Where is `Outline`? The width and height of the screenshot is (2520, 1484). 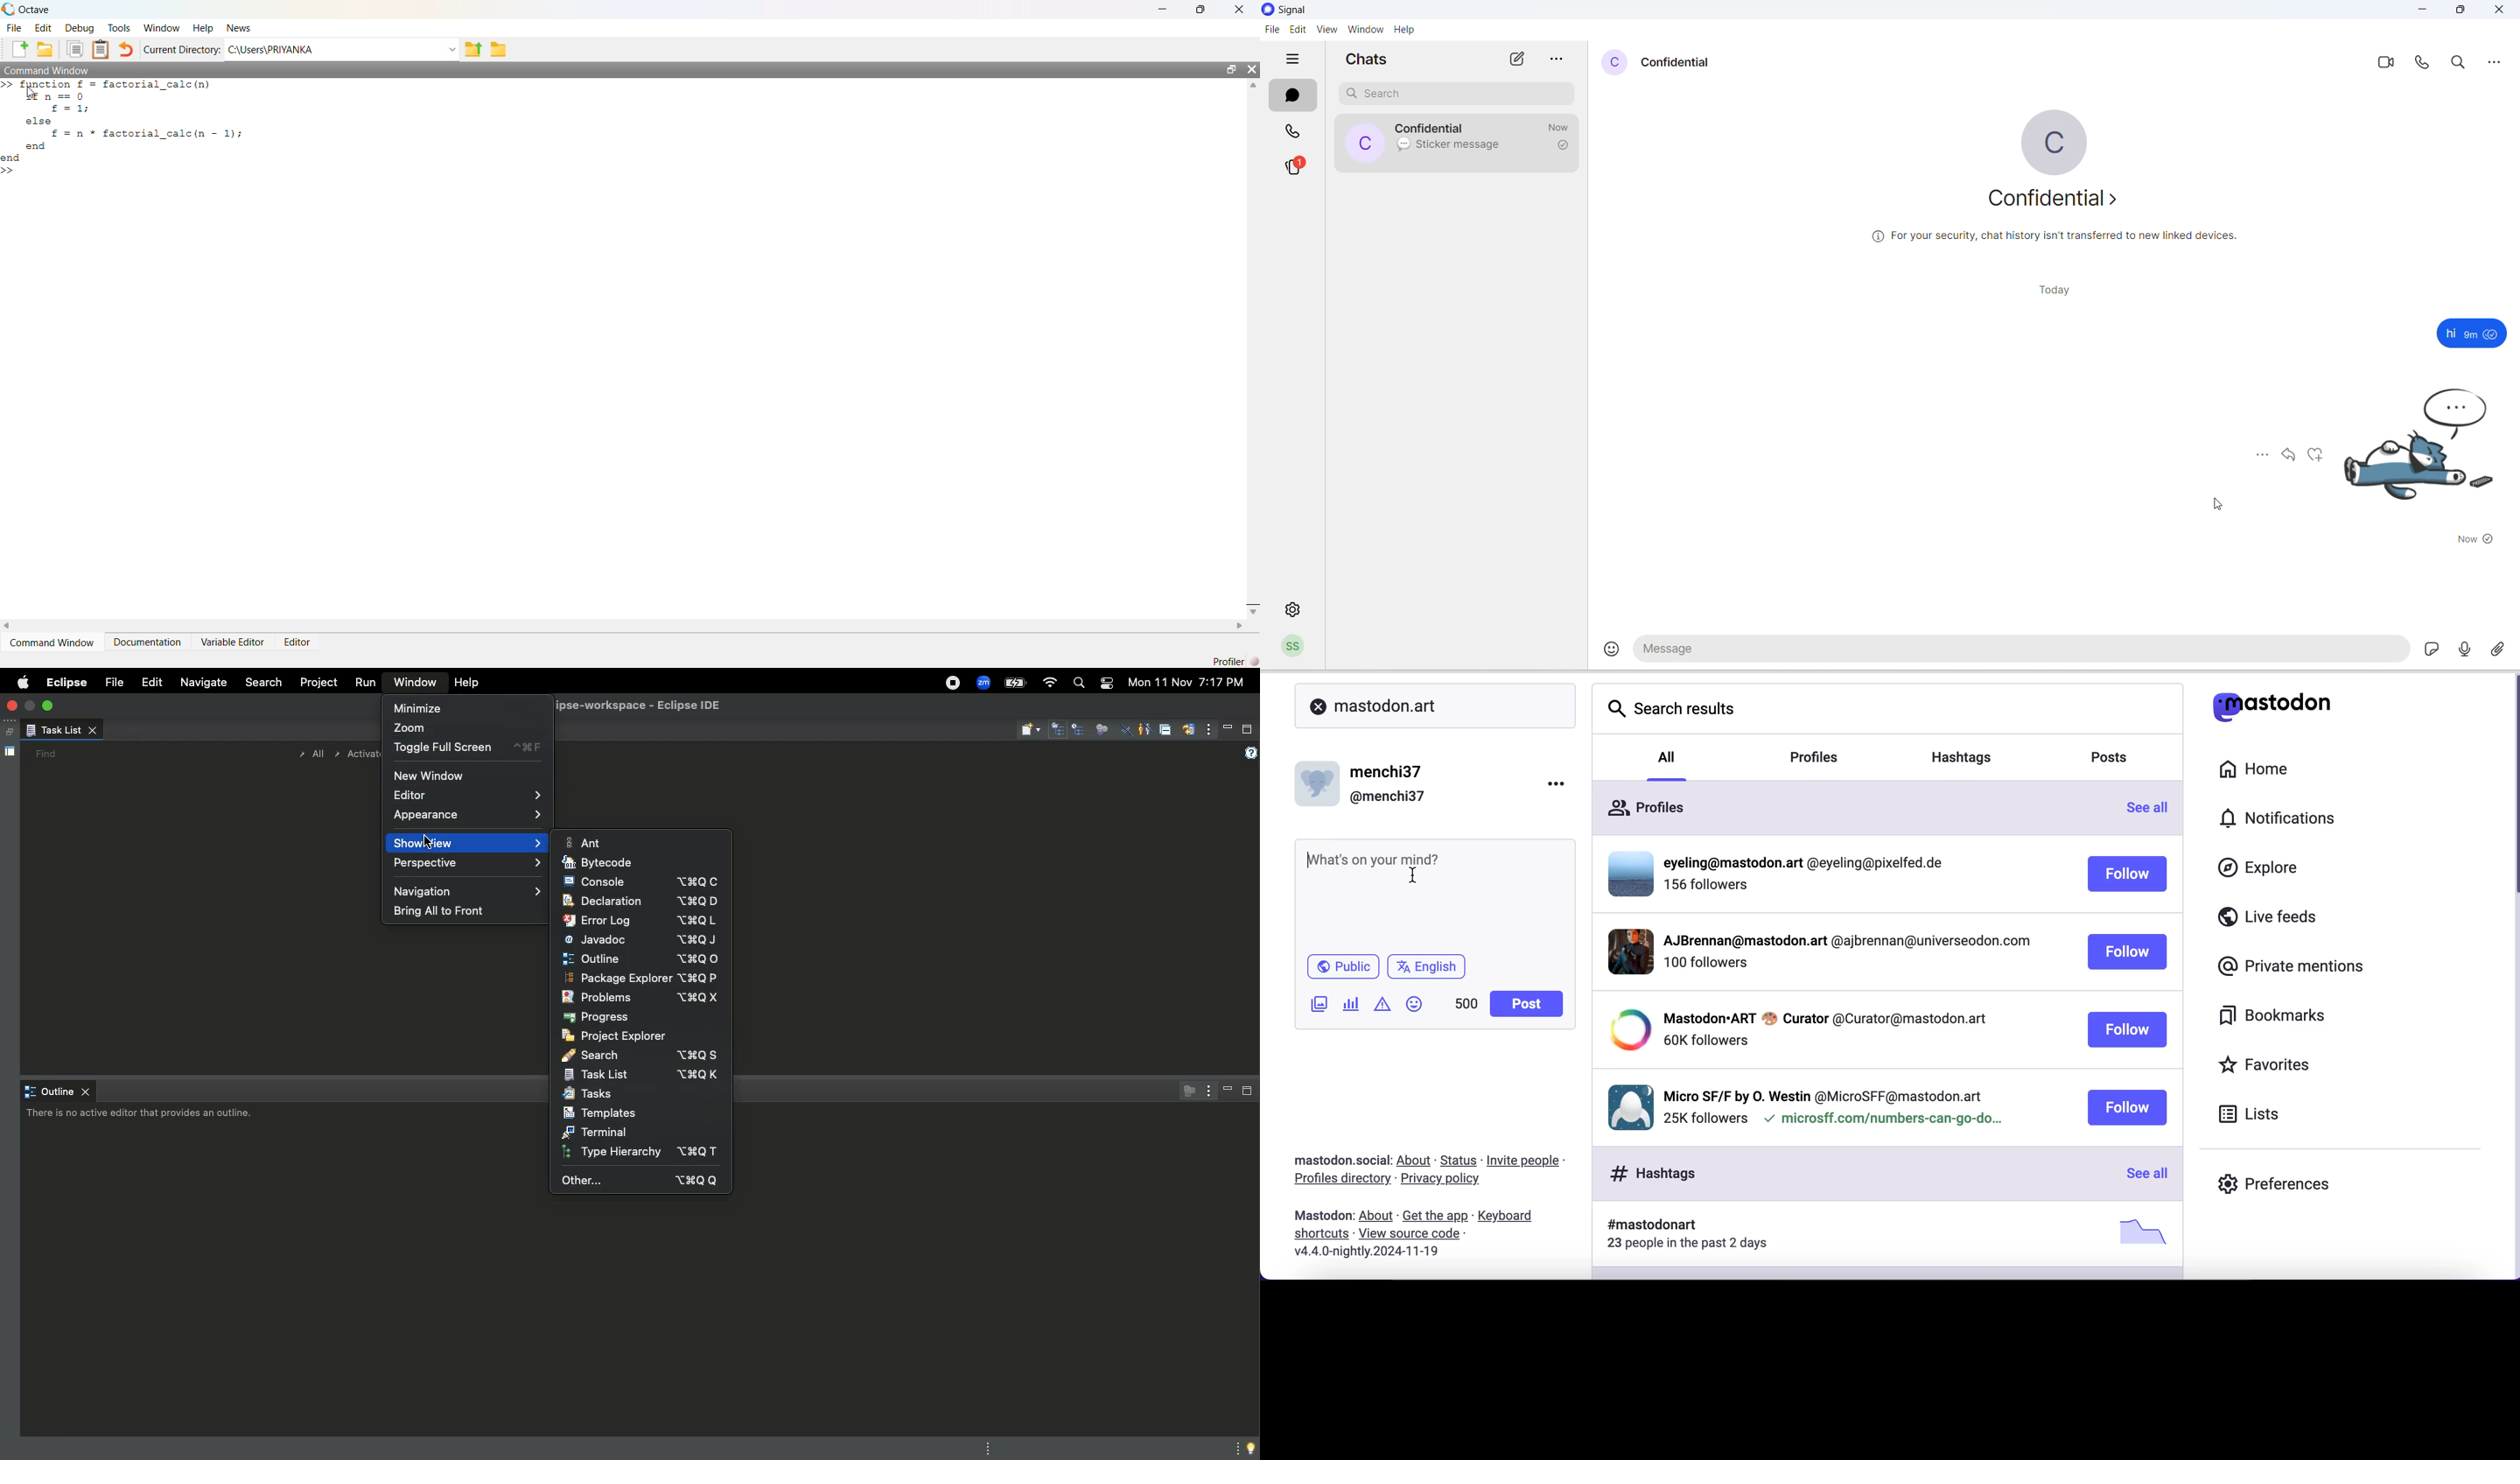
Outline is located at coordinates (59, 1092).